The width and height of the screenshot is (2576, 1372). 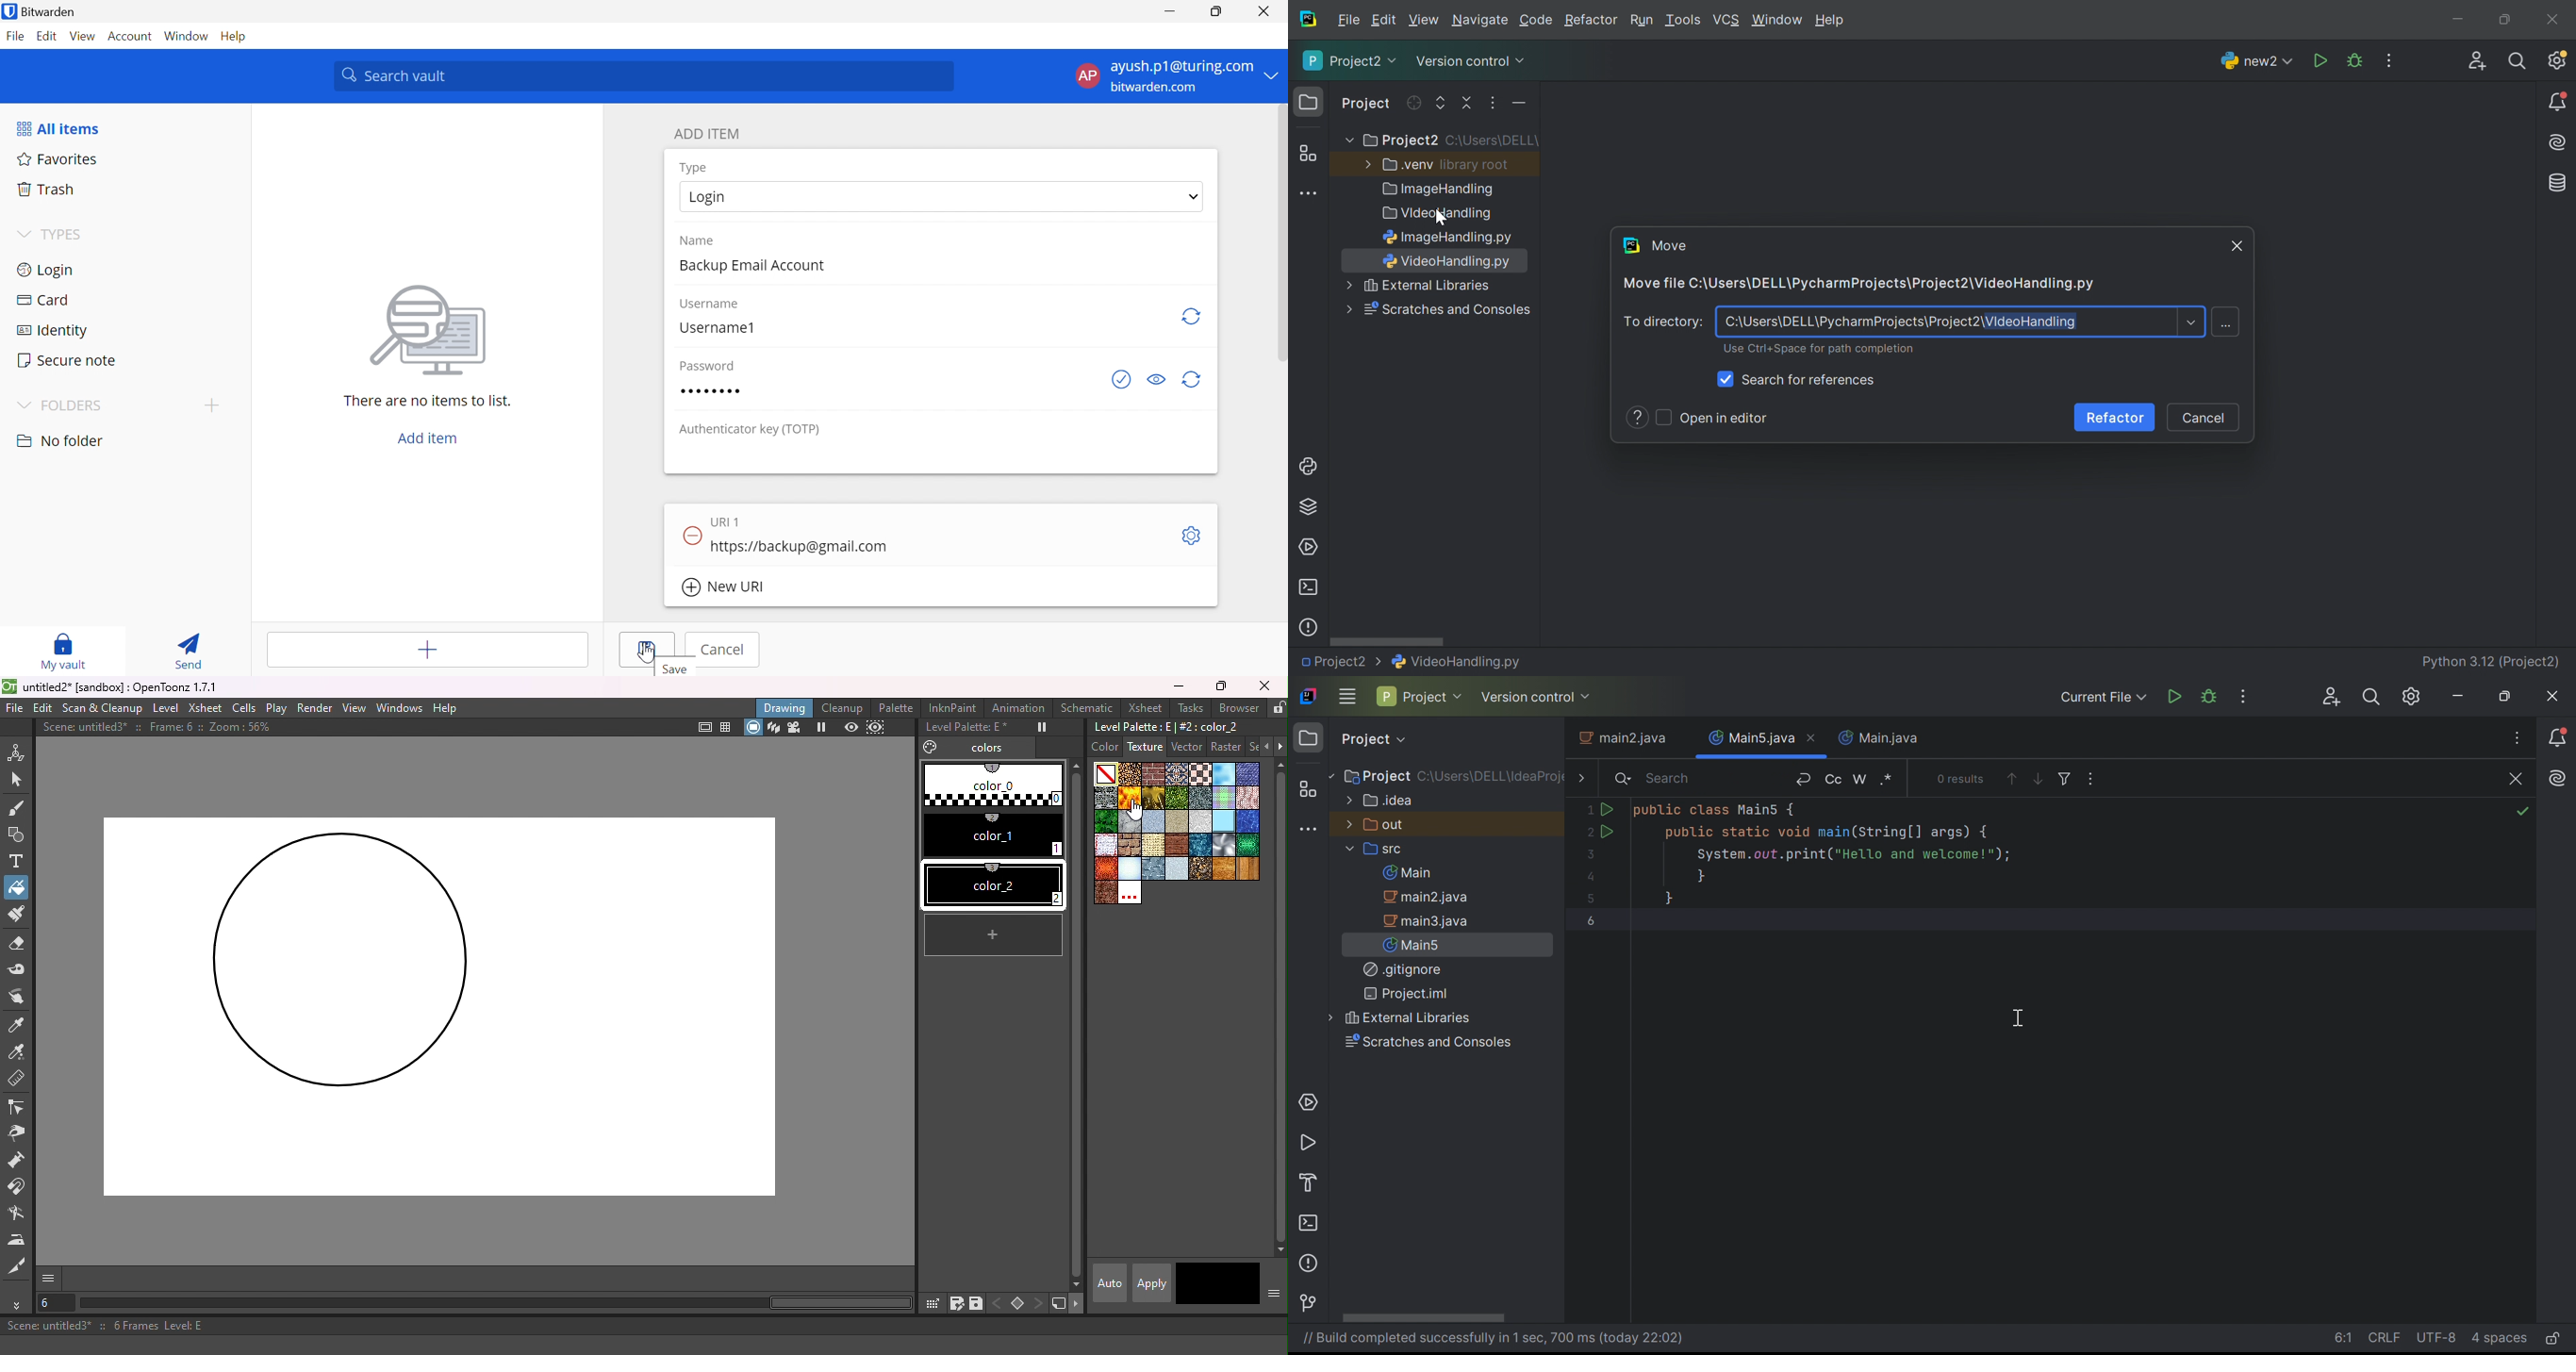 I want to click on rag_tile_s copy.bmp, so click(x=1105, y=846).